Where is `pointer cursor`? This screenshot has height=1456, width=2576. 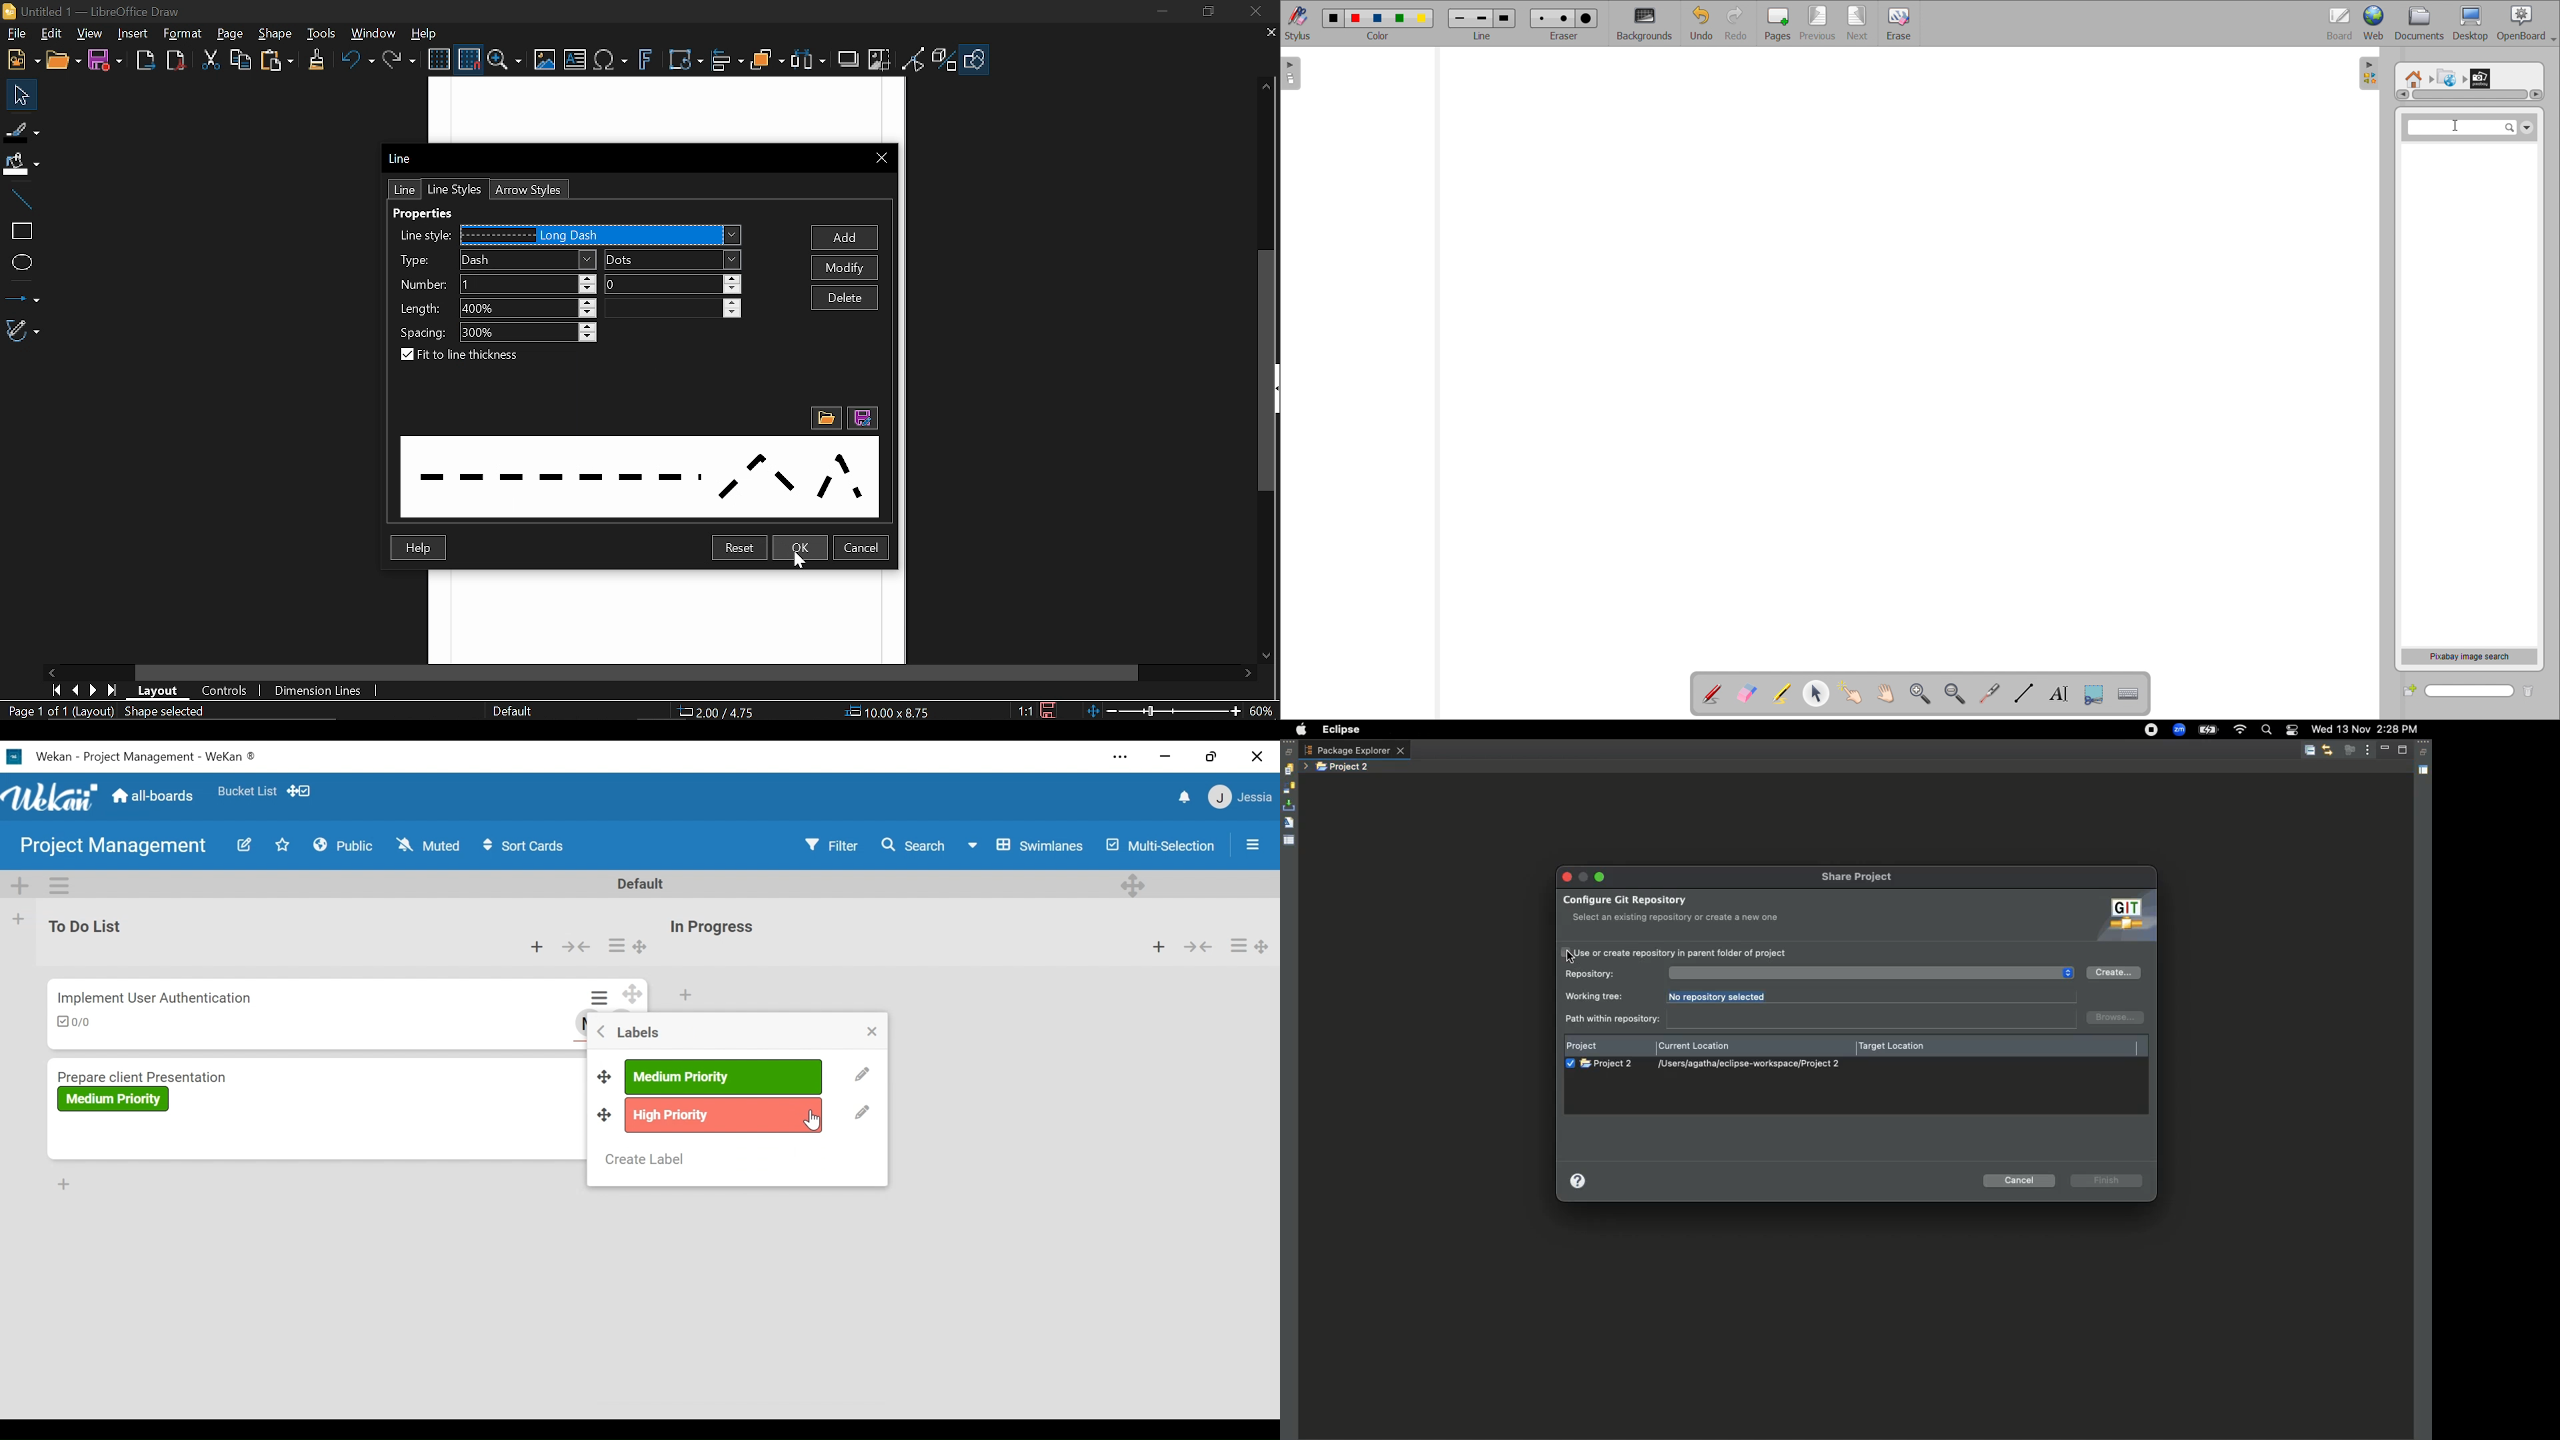 pointer cursor is located at coordinates (1571, 954).